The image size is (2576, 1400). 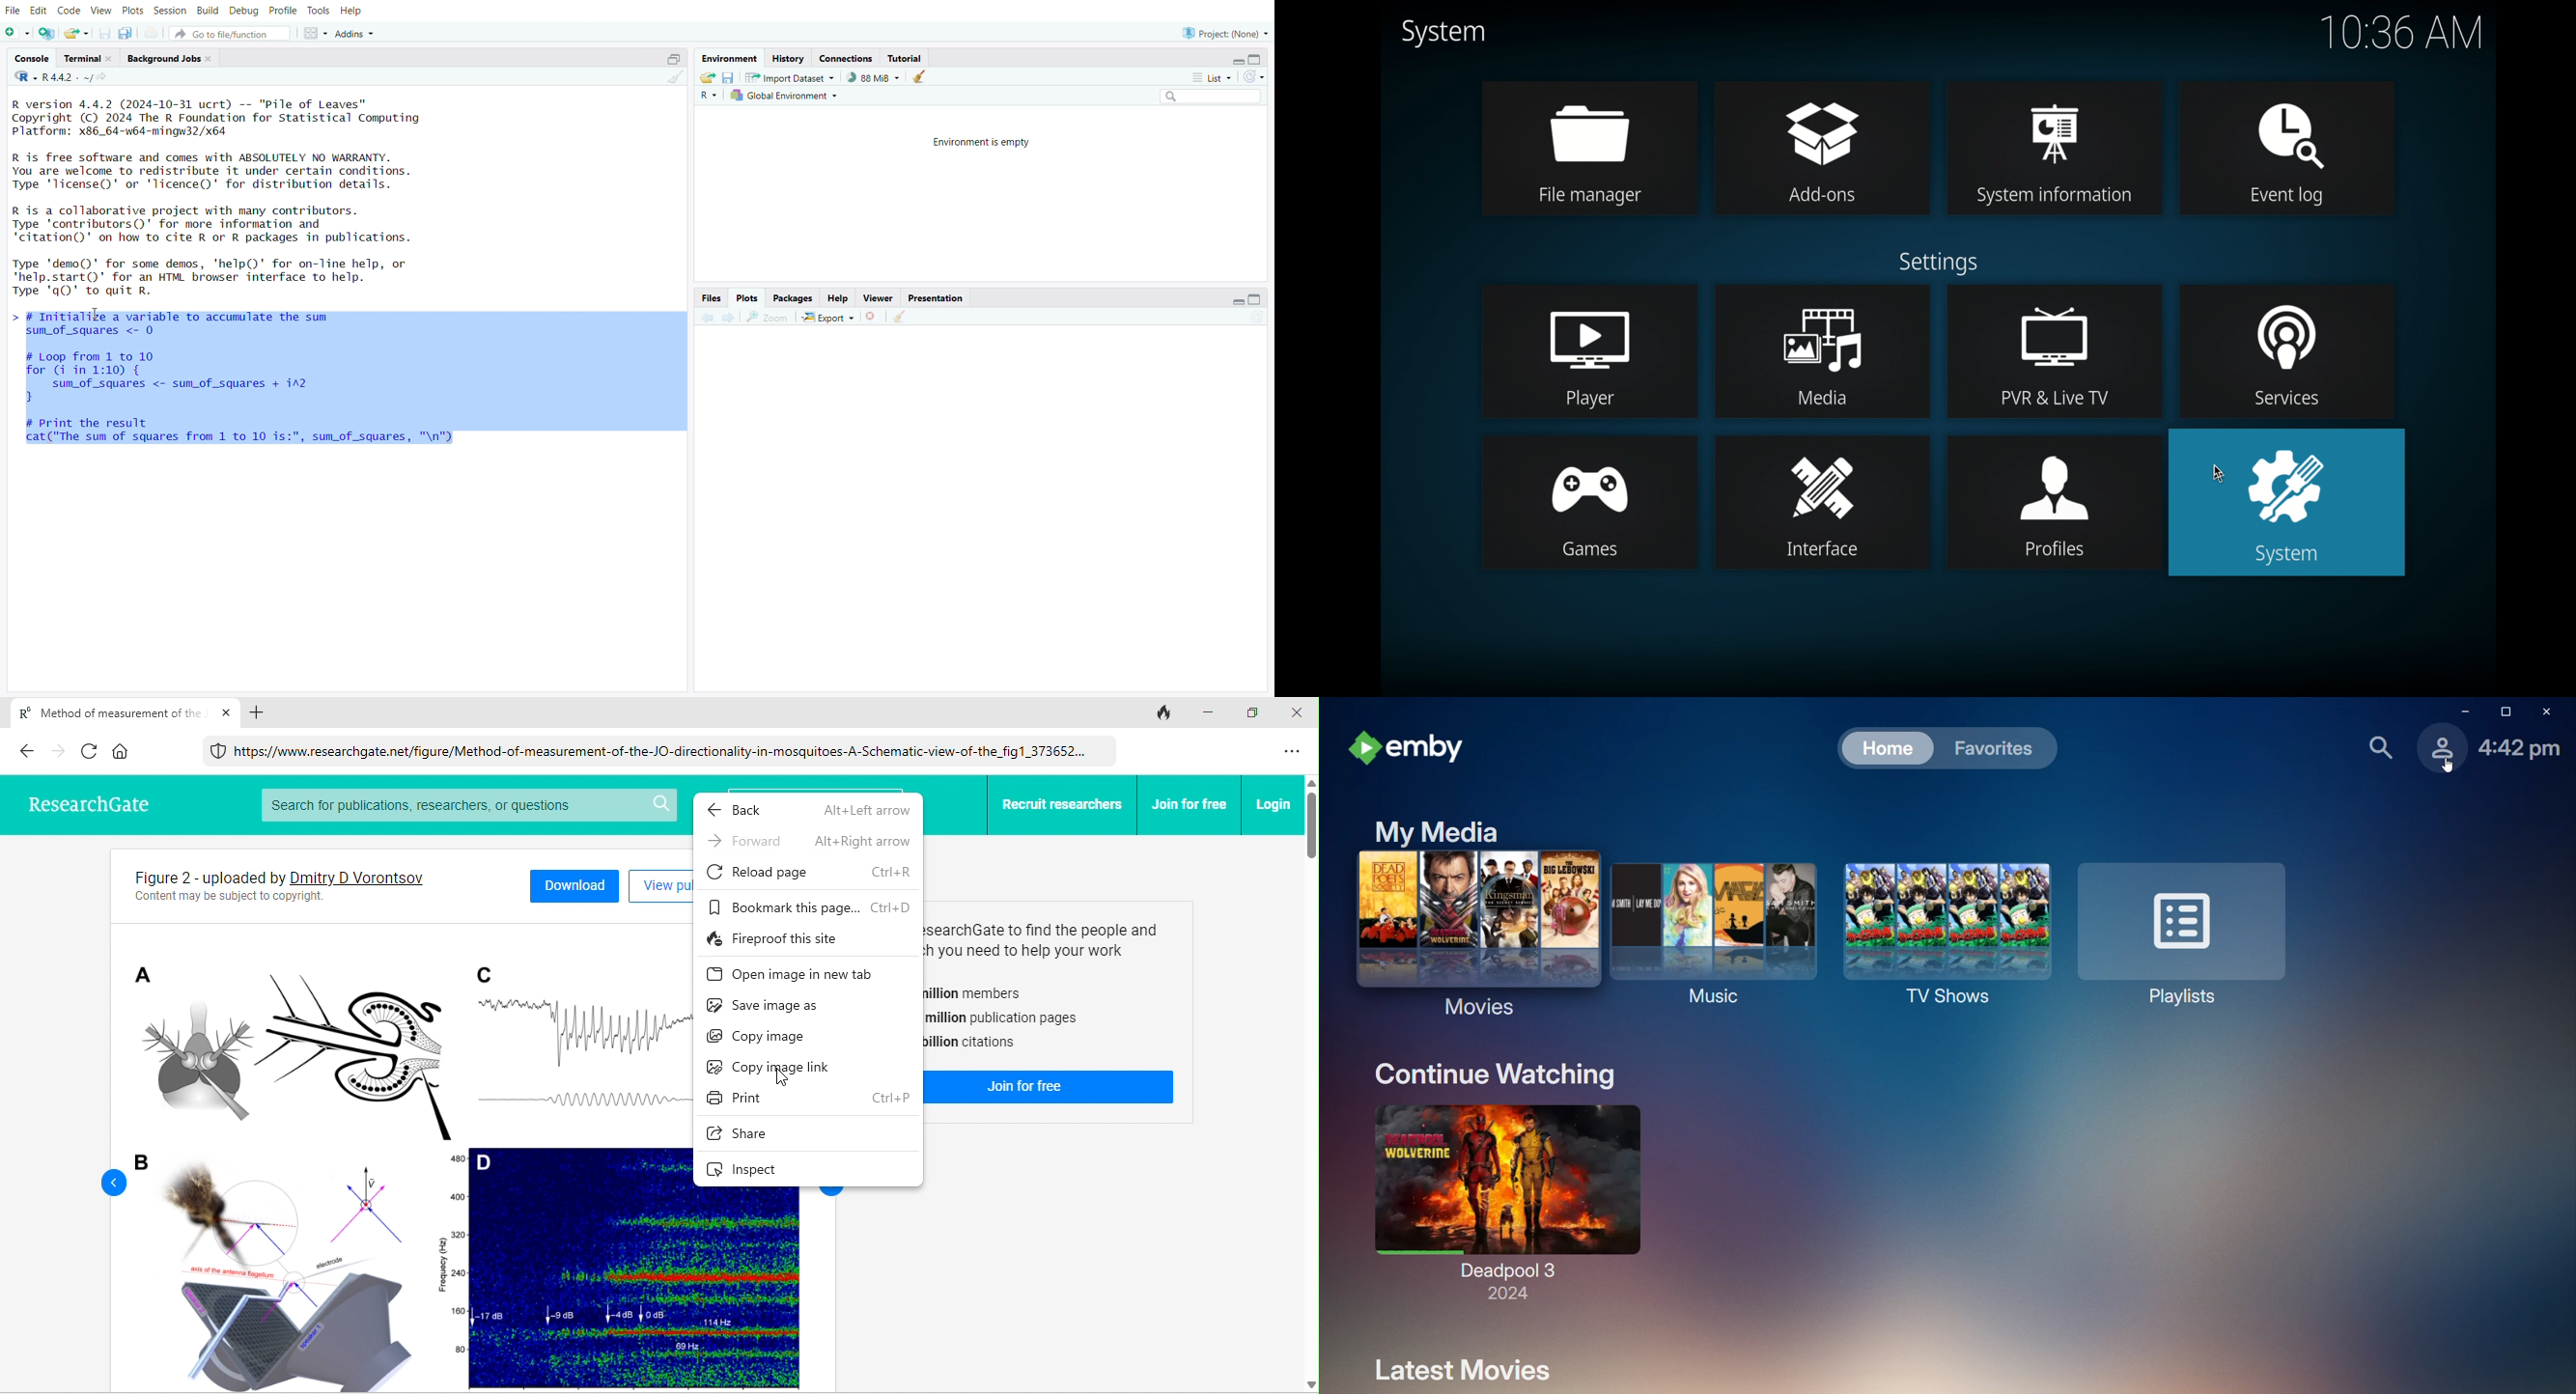 What do you see at coordinates (50, 78) in the screenshot?
I see `R 4.4.2` at bounding box center [50, 78].